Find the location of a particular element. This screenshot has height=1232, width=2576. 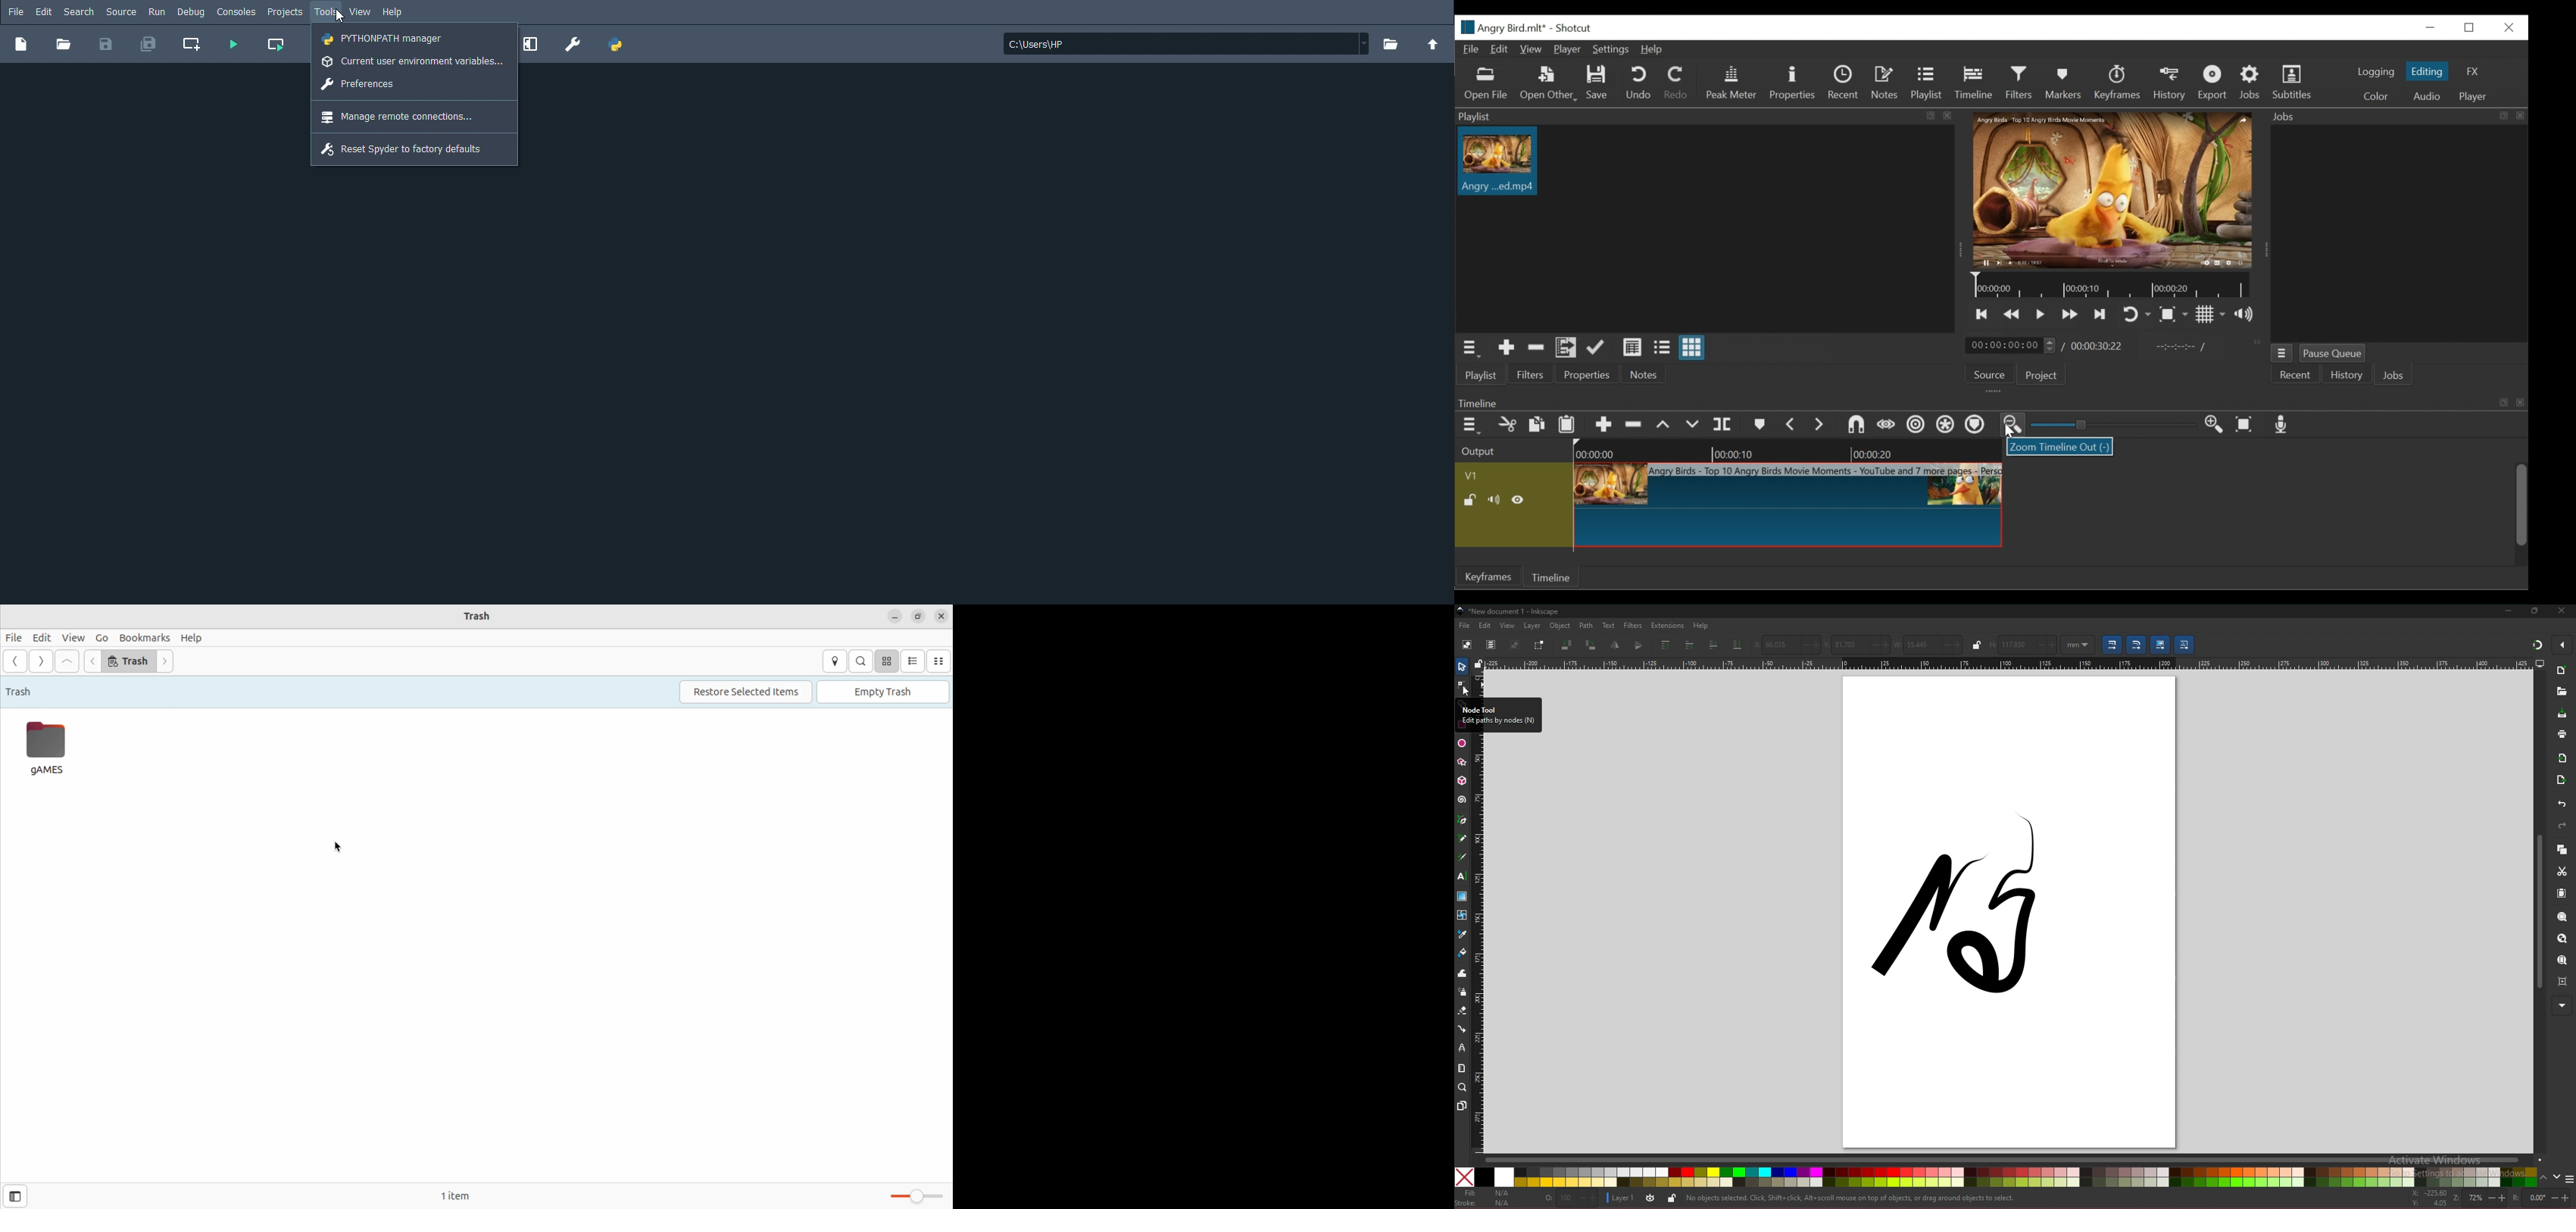

edit is located at coordinates (42, 638).